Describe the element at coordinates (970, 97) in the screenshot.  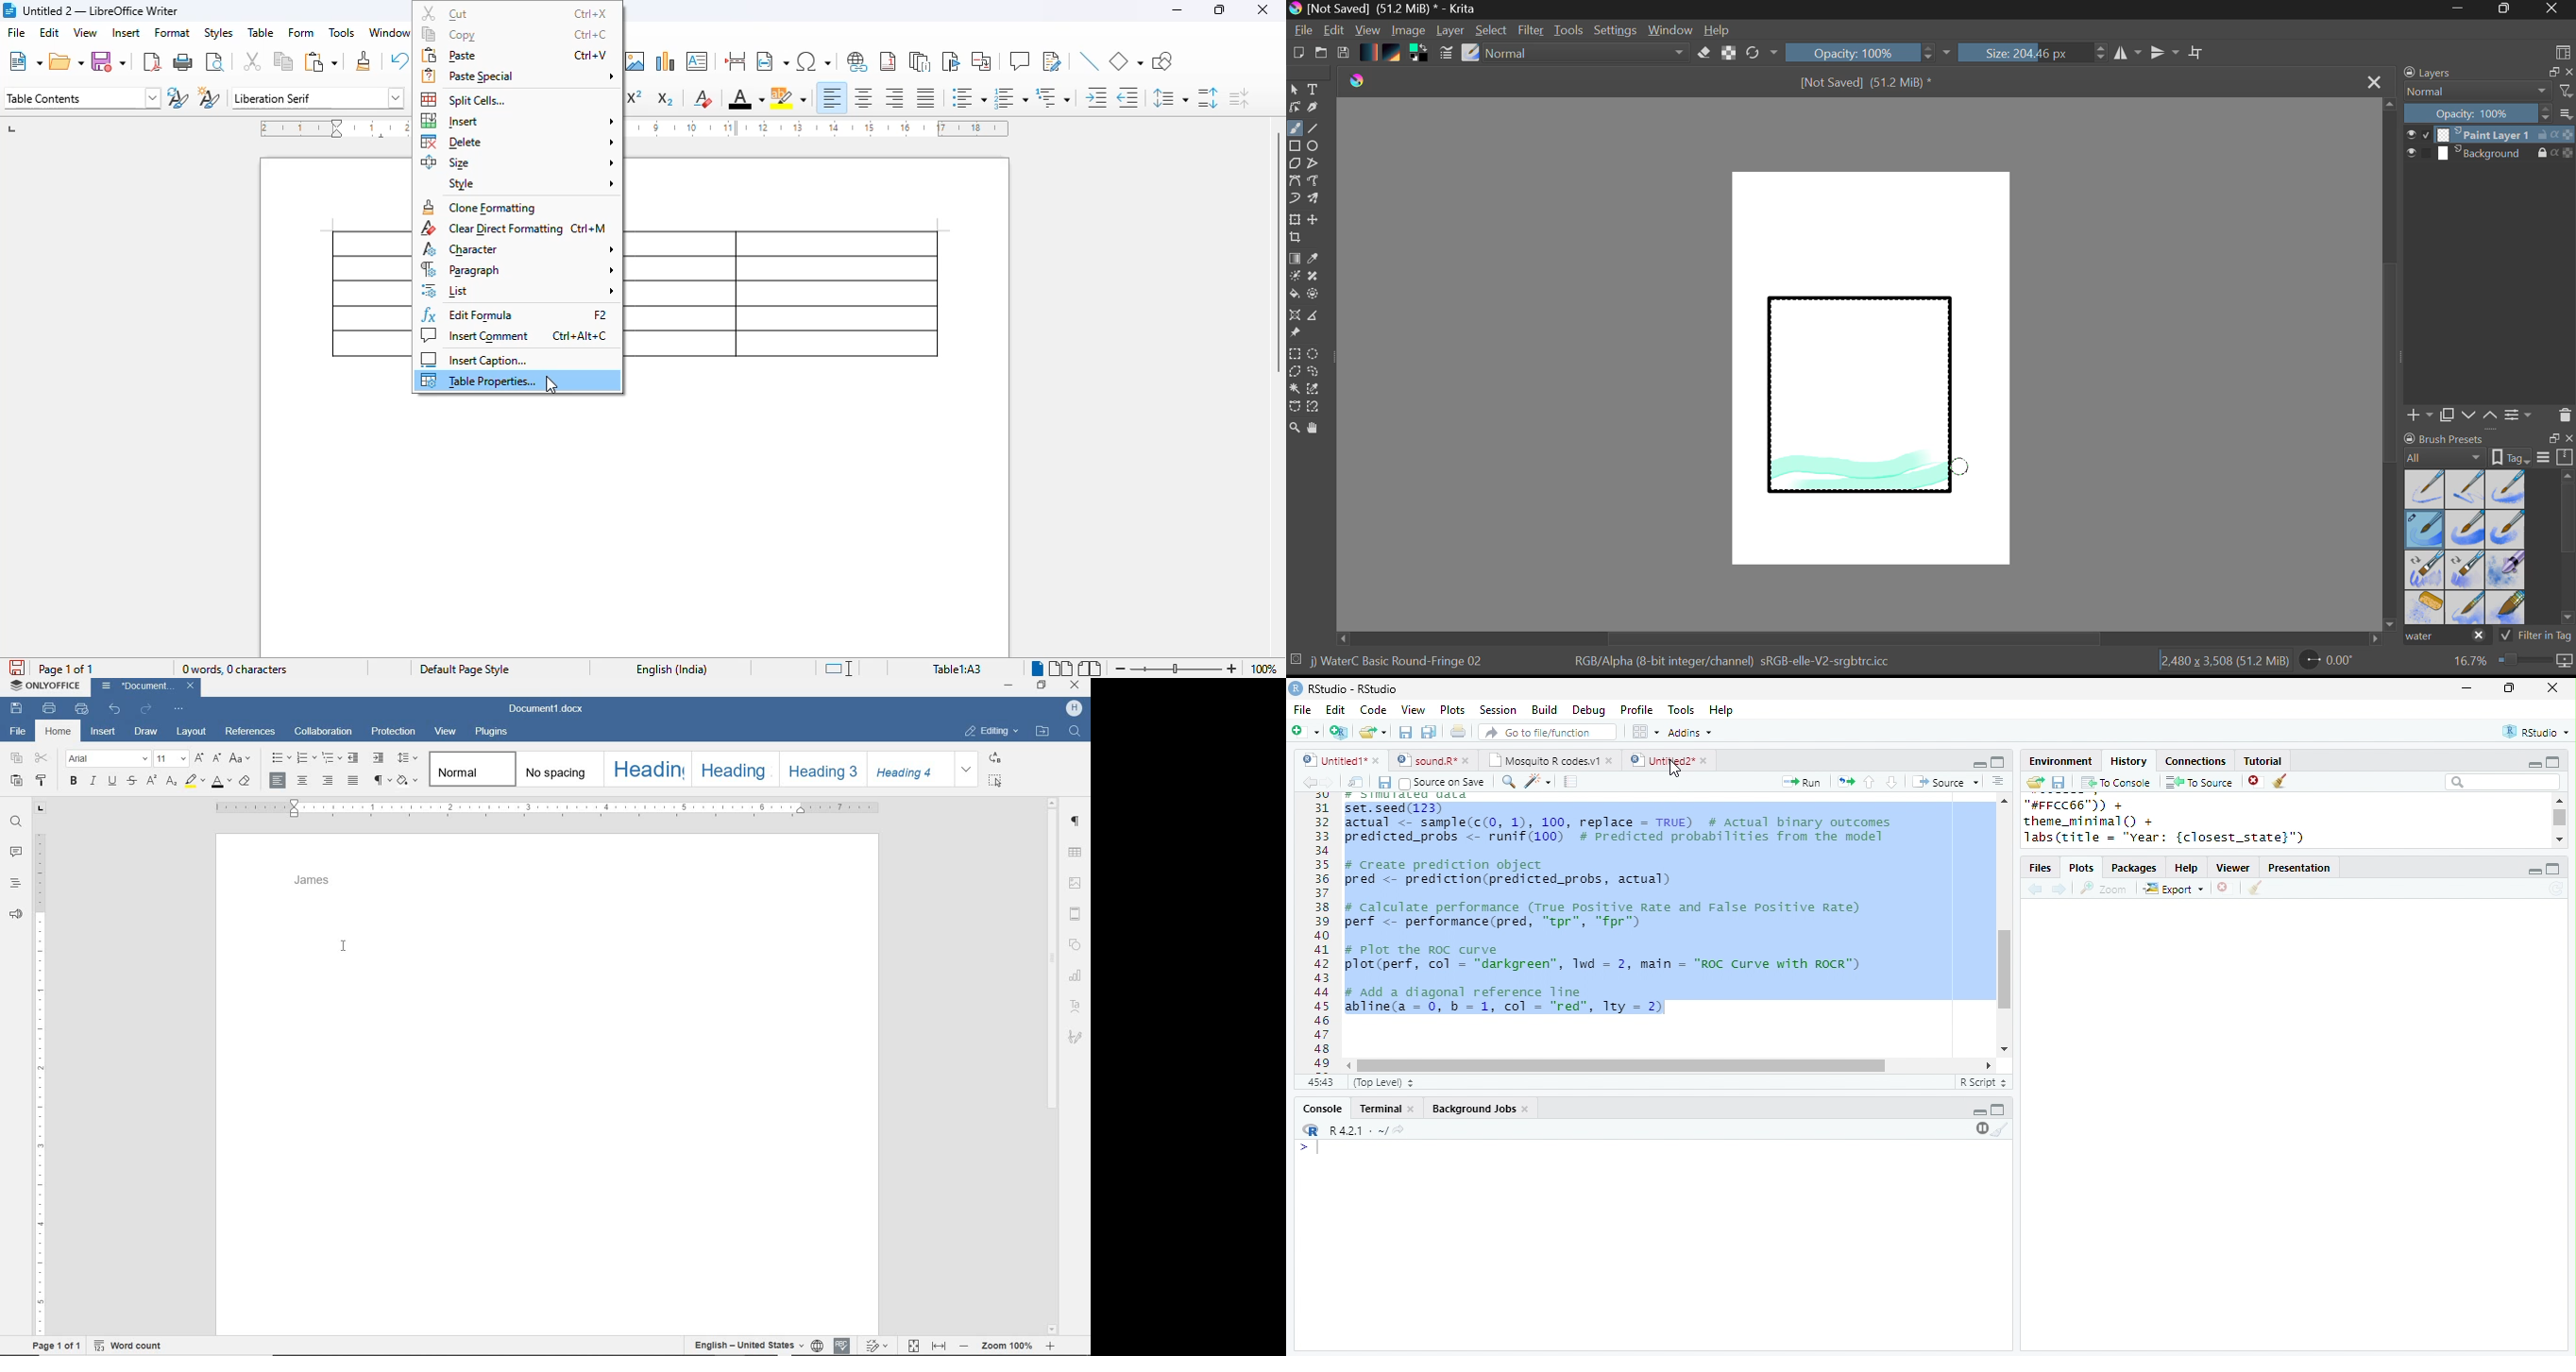
I see `toggle unordered list` at that location.